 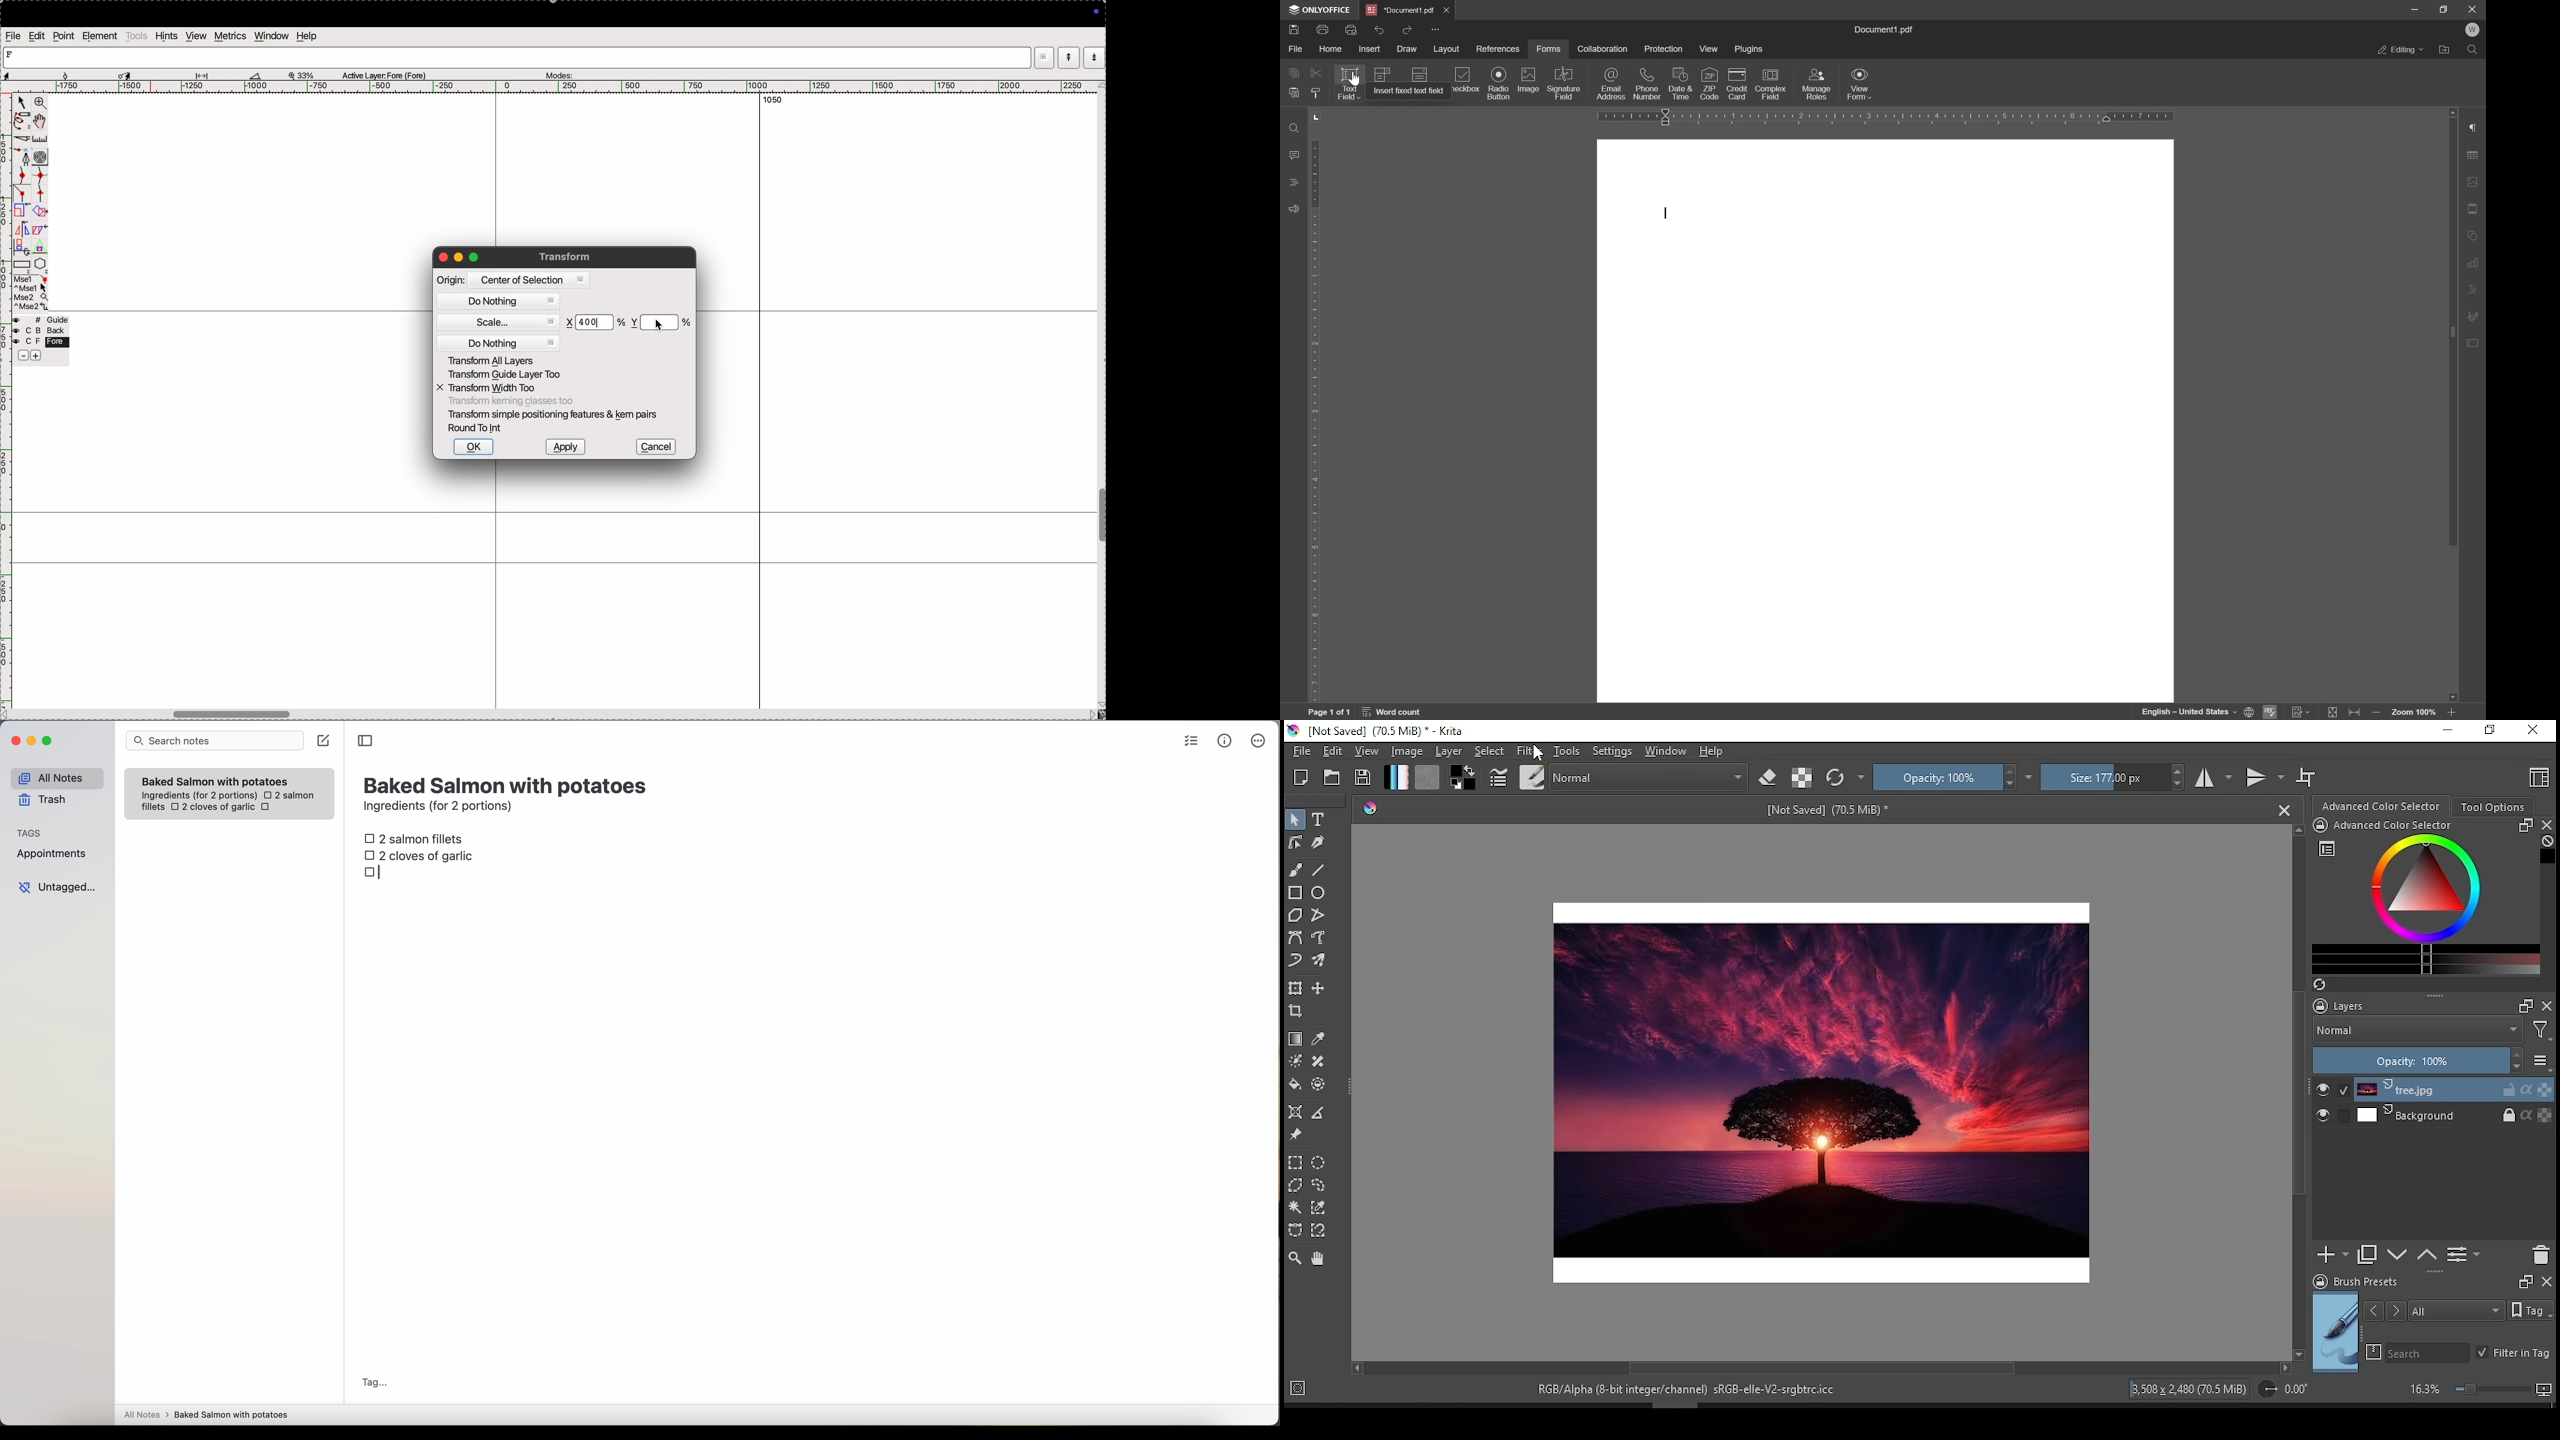 I want to click on save, so click(x=1293, y=30).